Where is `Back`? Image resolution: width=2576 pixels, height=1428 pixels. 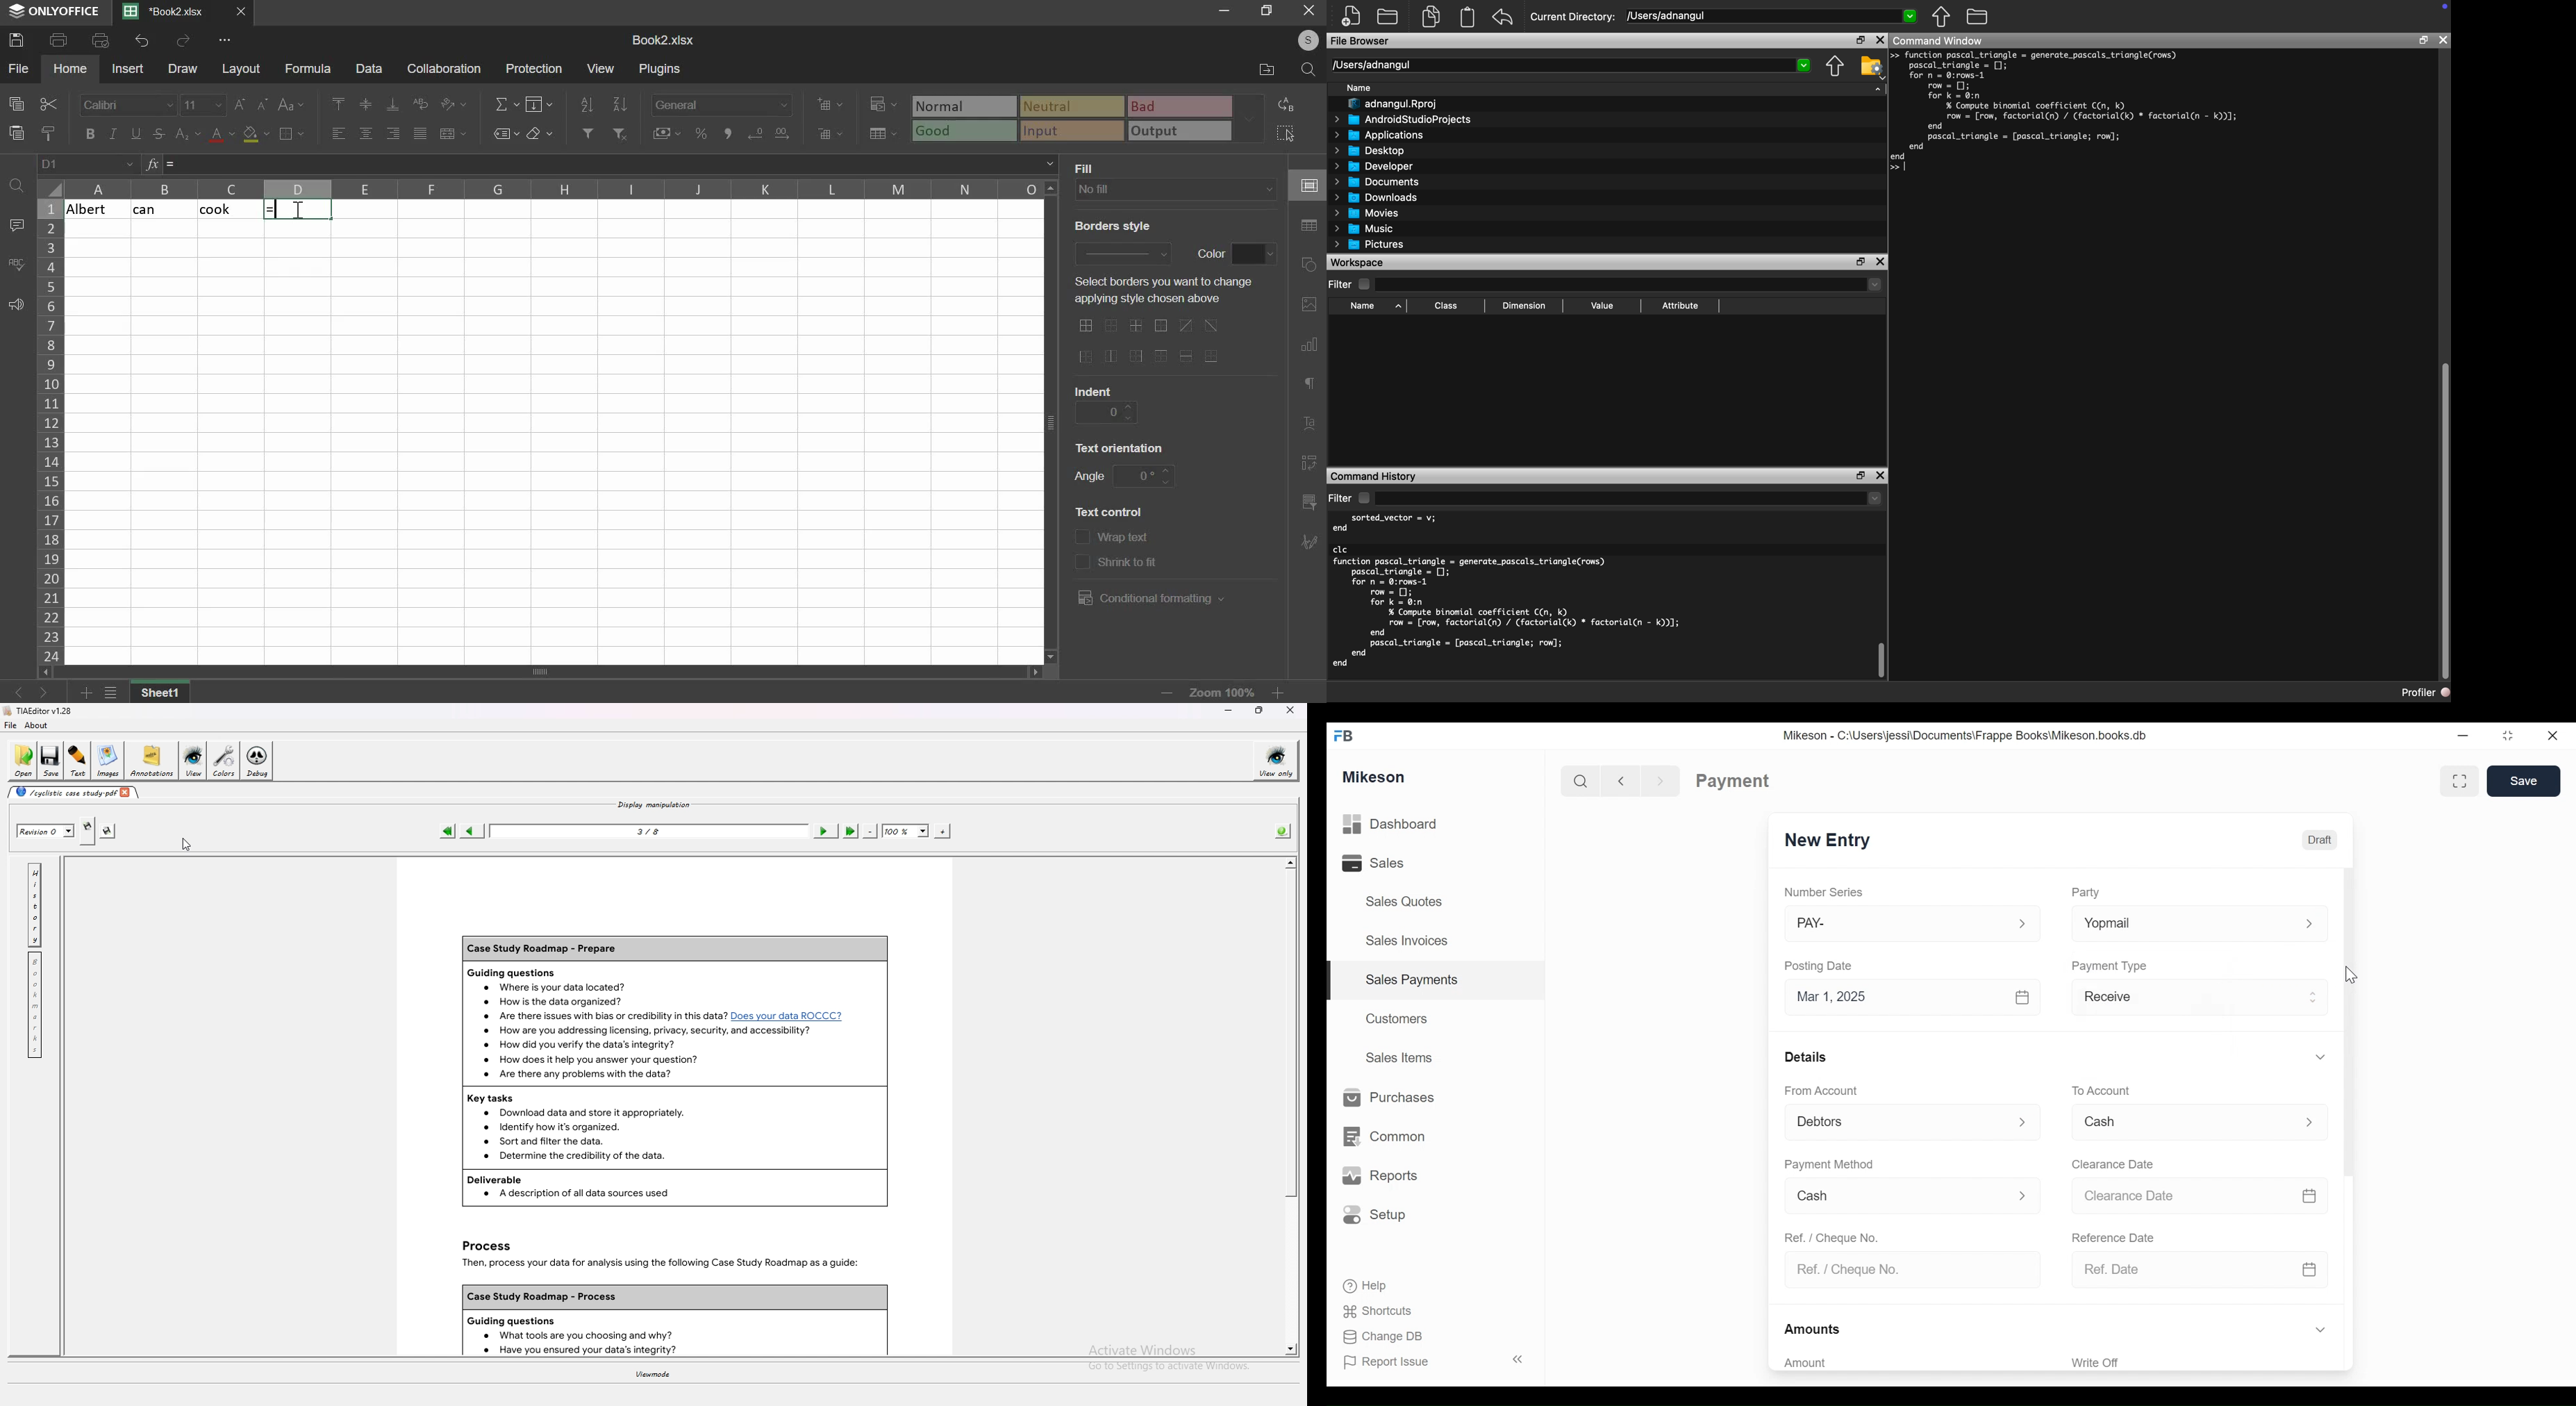 Back is located at coordinates (1627, 780).